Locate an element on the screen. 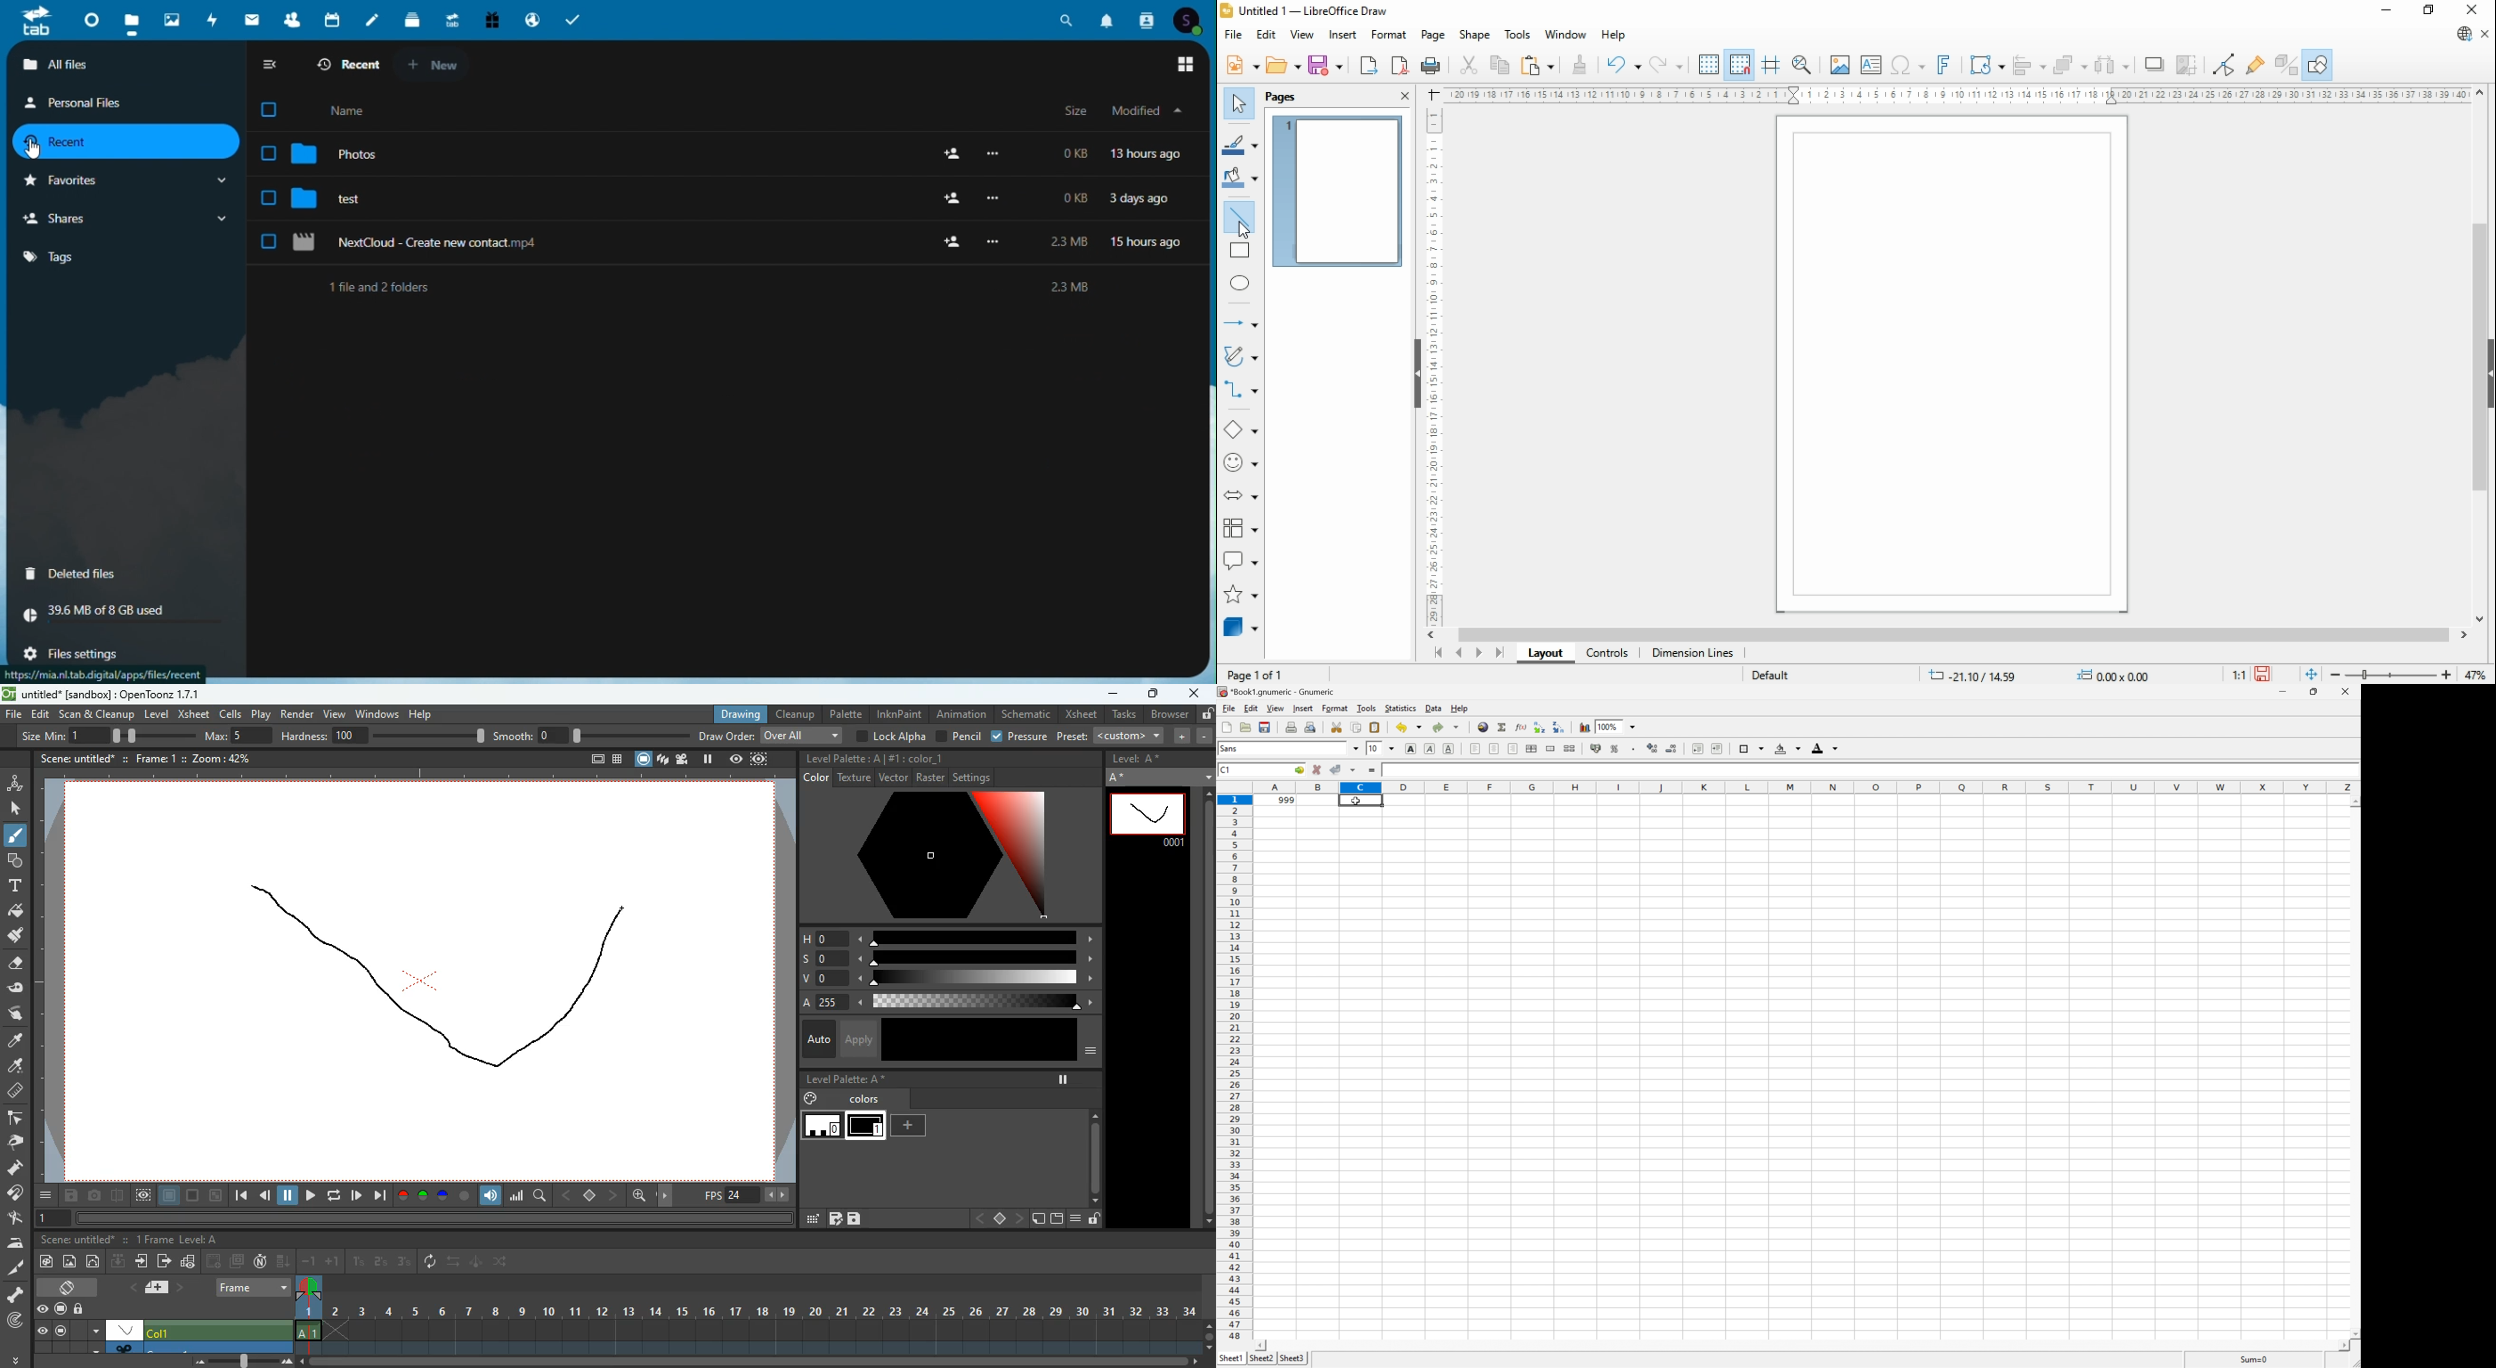 Image resolution: width=2520 pixels, height=1372 pixels. crop is located at coordinates (2191, 64).